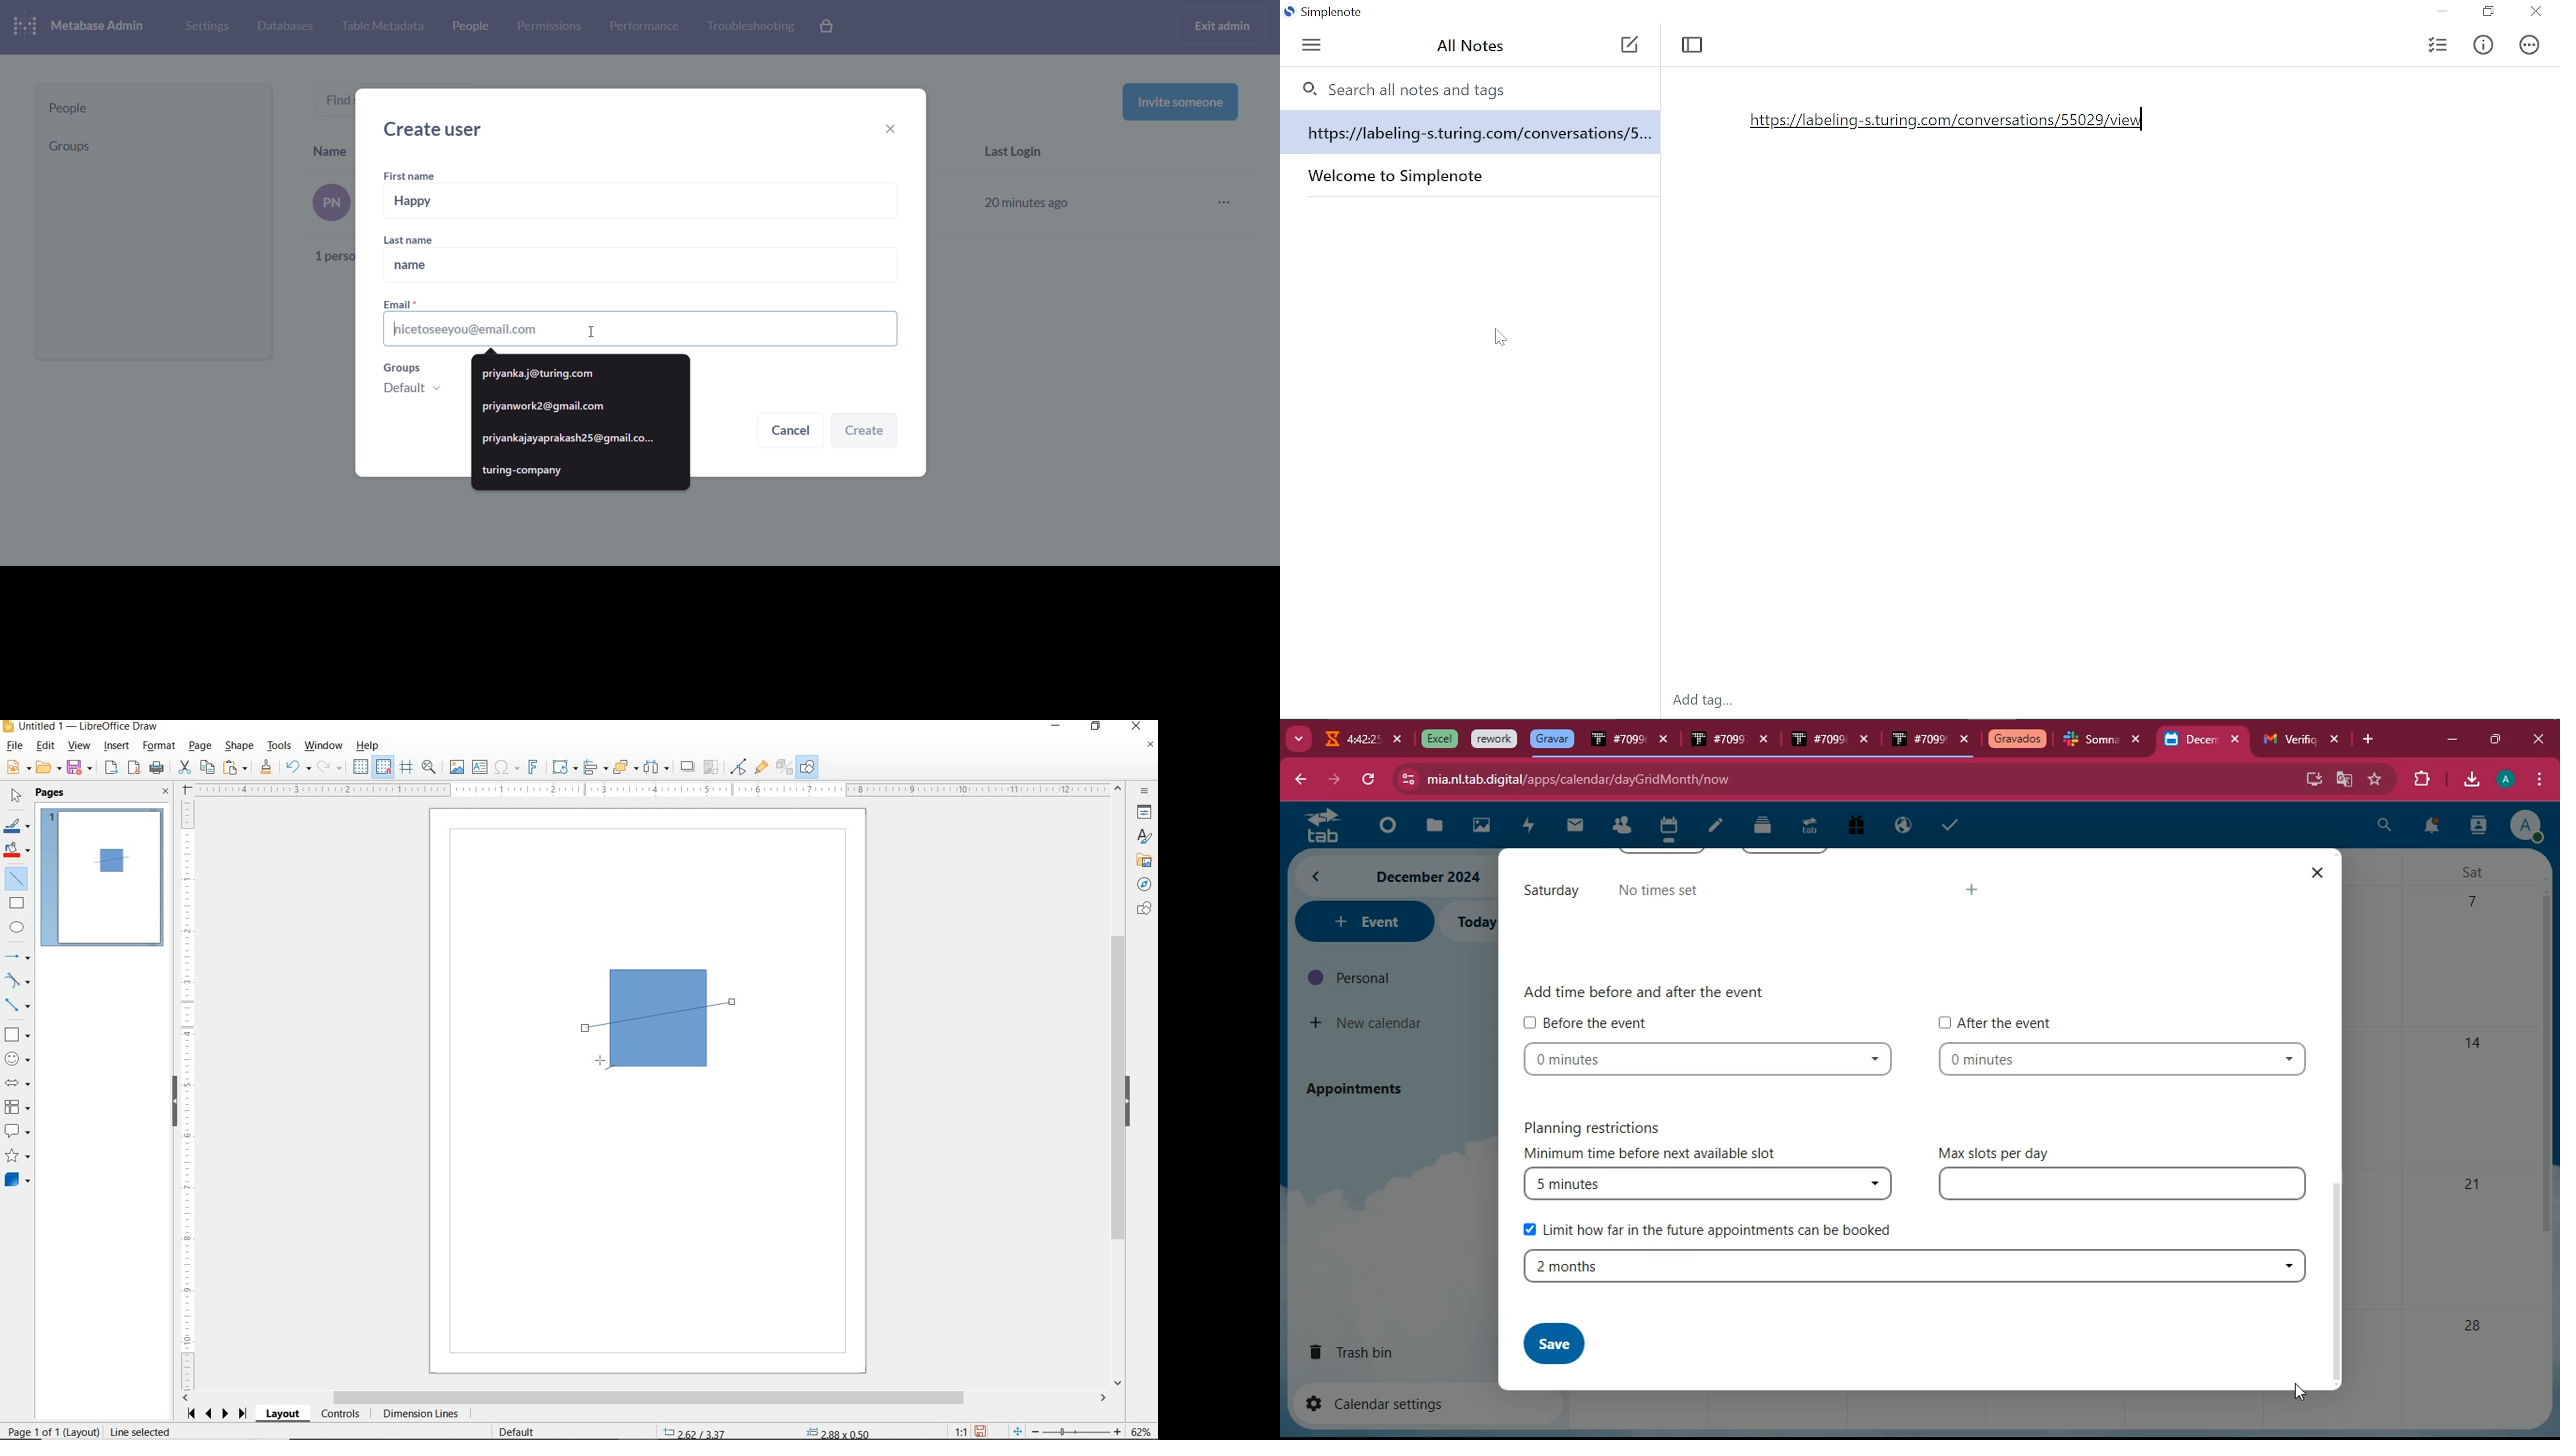 This screenshot has height=1456, width=2576. I want to click on gift, so click(1854, 827).